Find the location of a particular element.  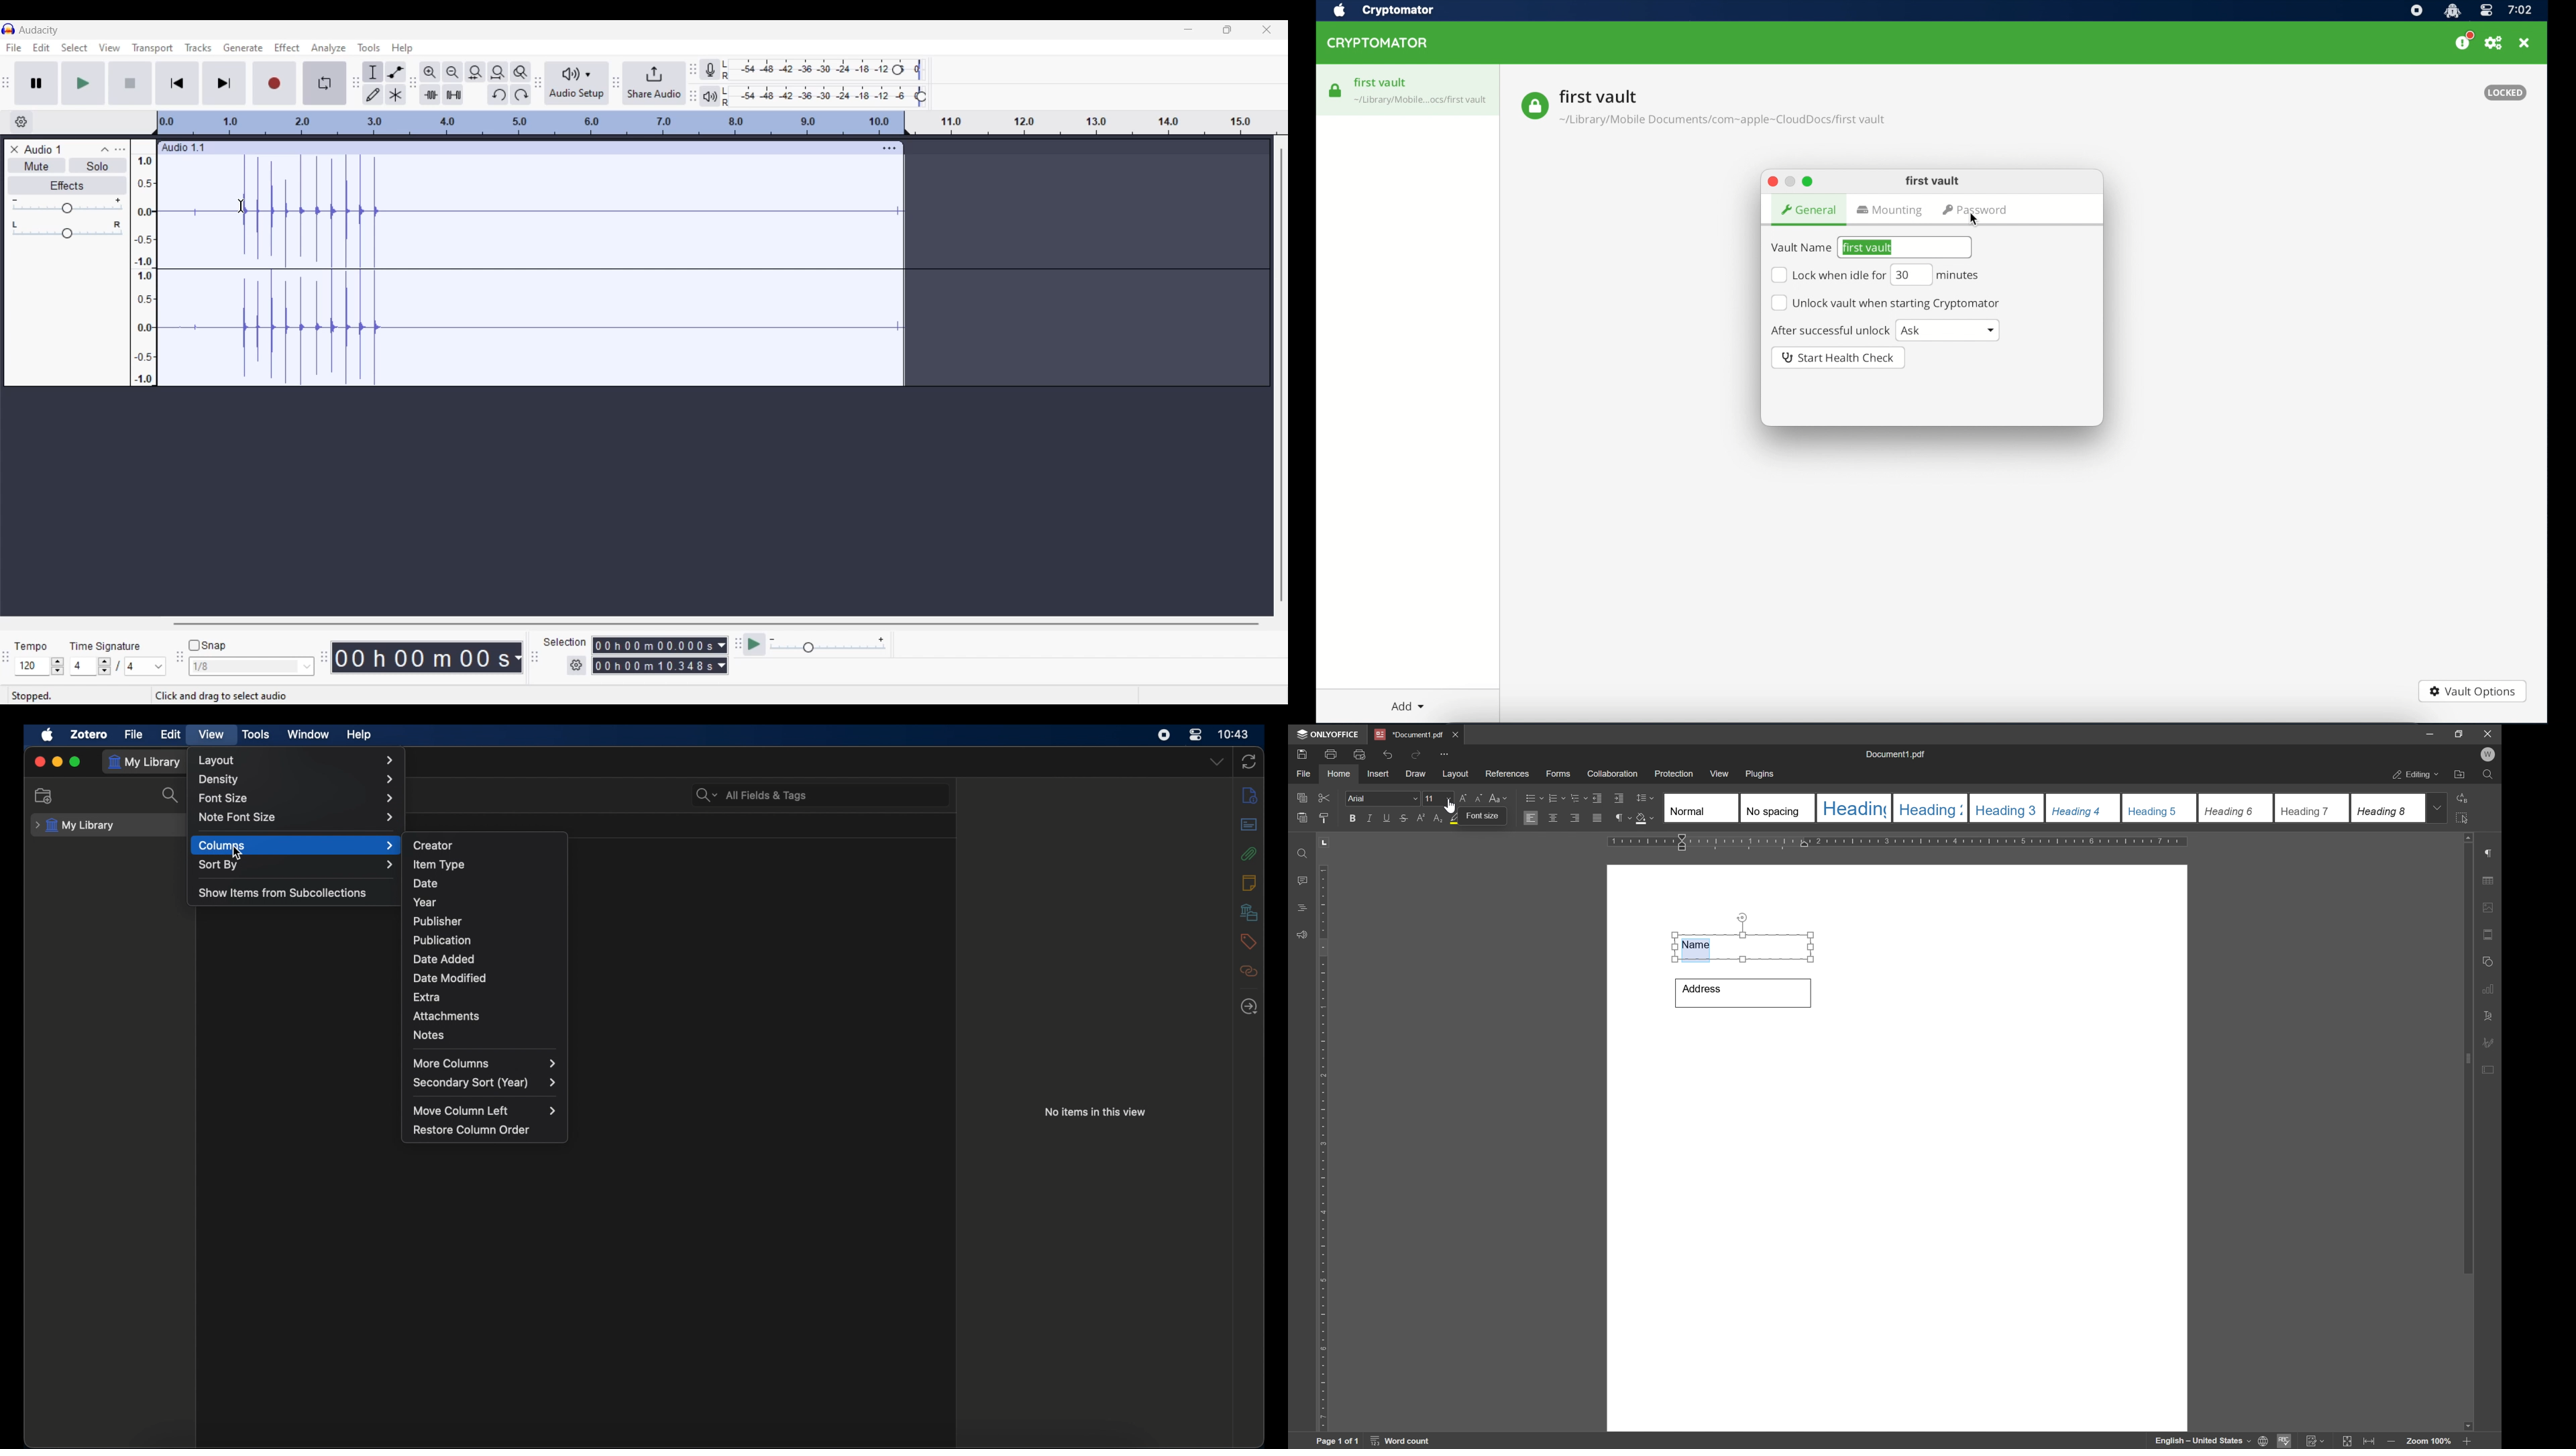

header & footer is located at coordinates (2490, 935).